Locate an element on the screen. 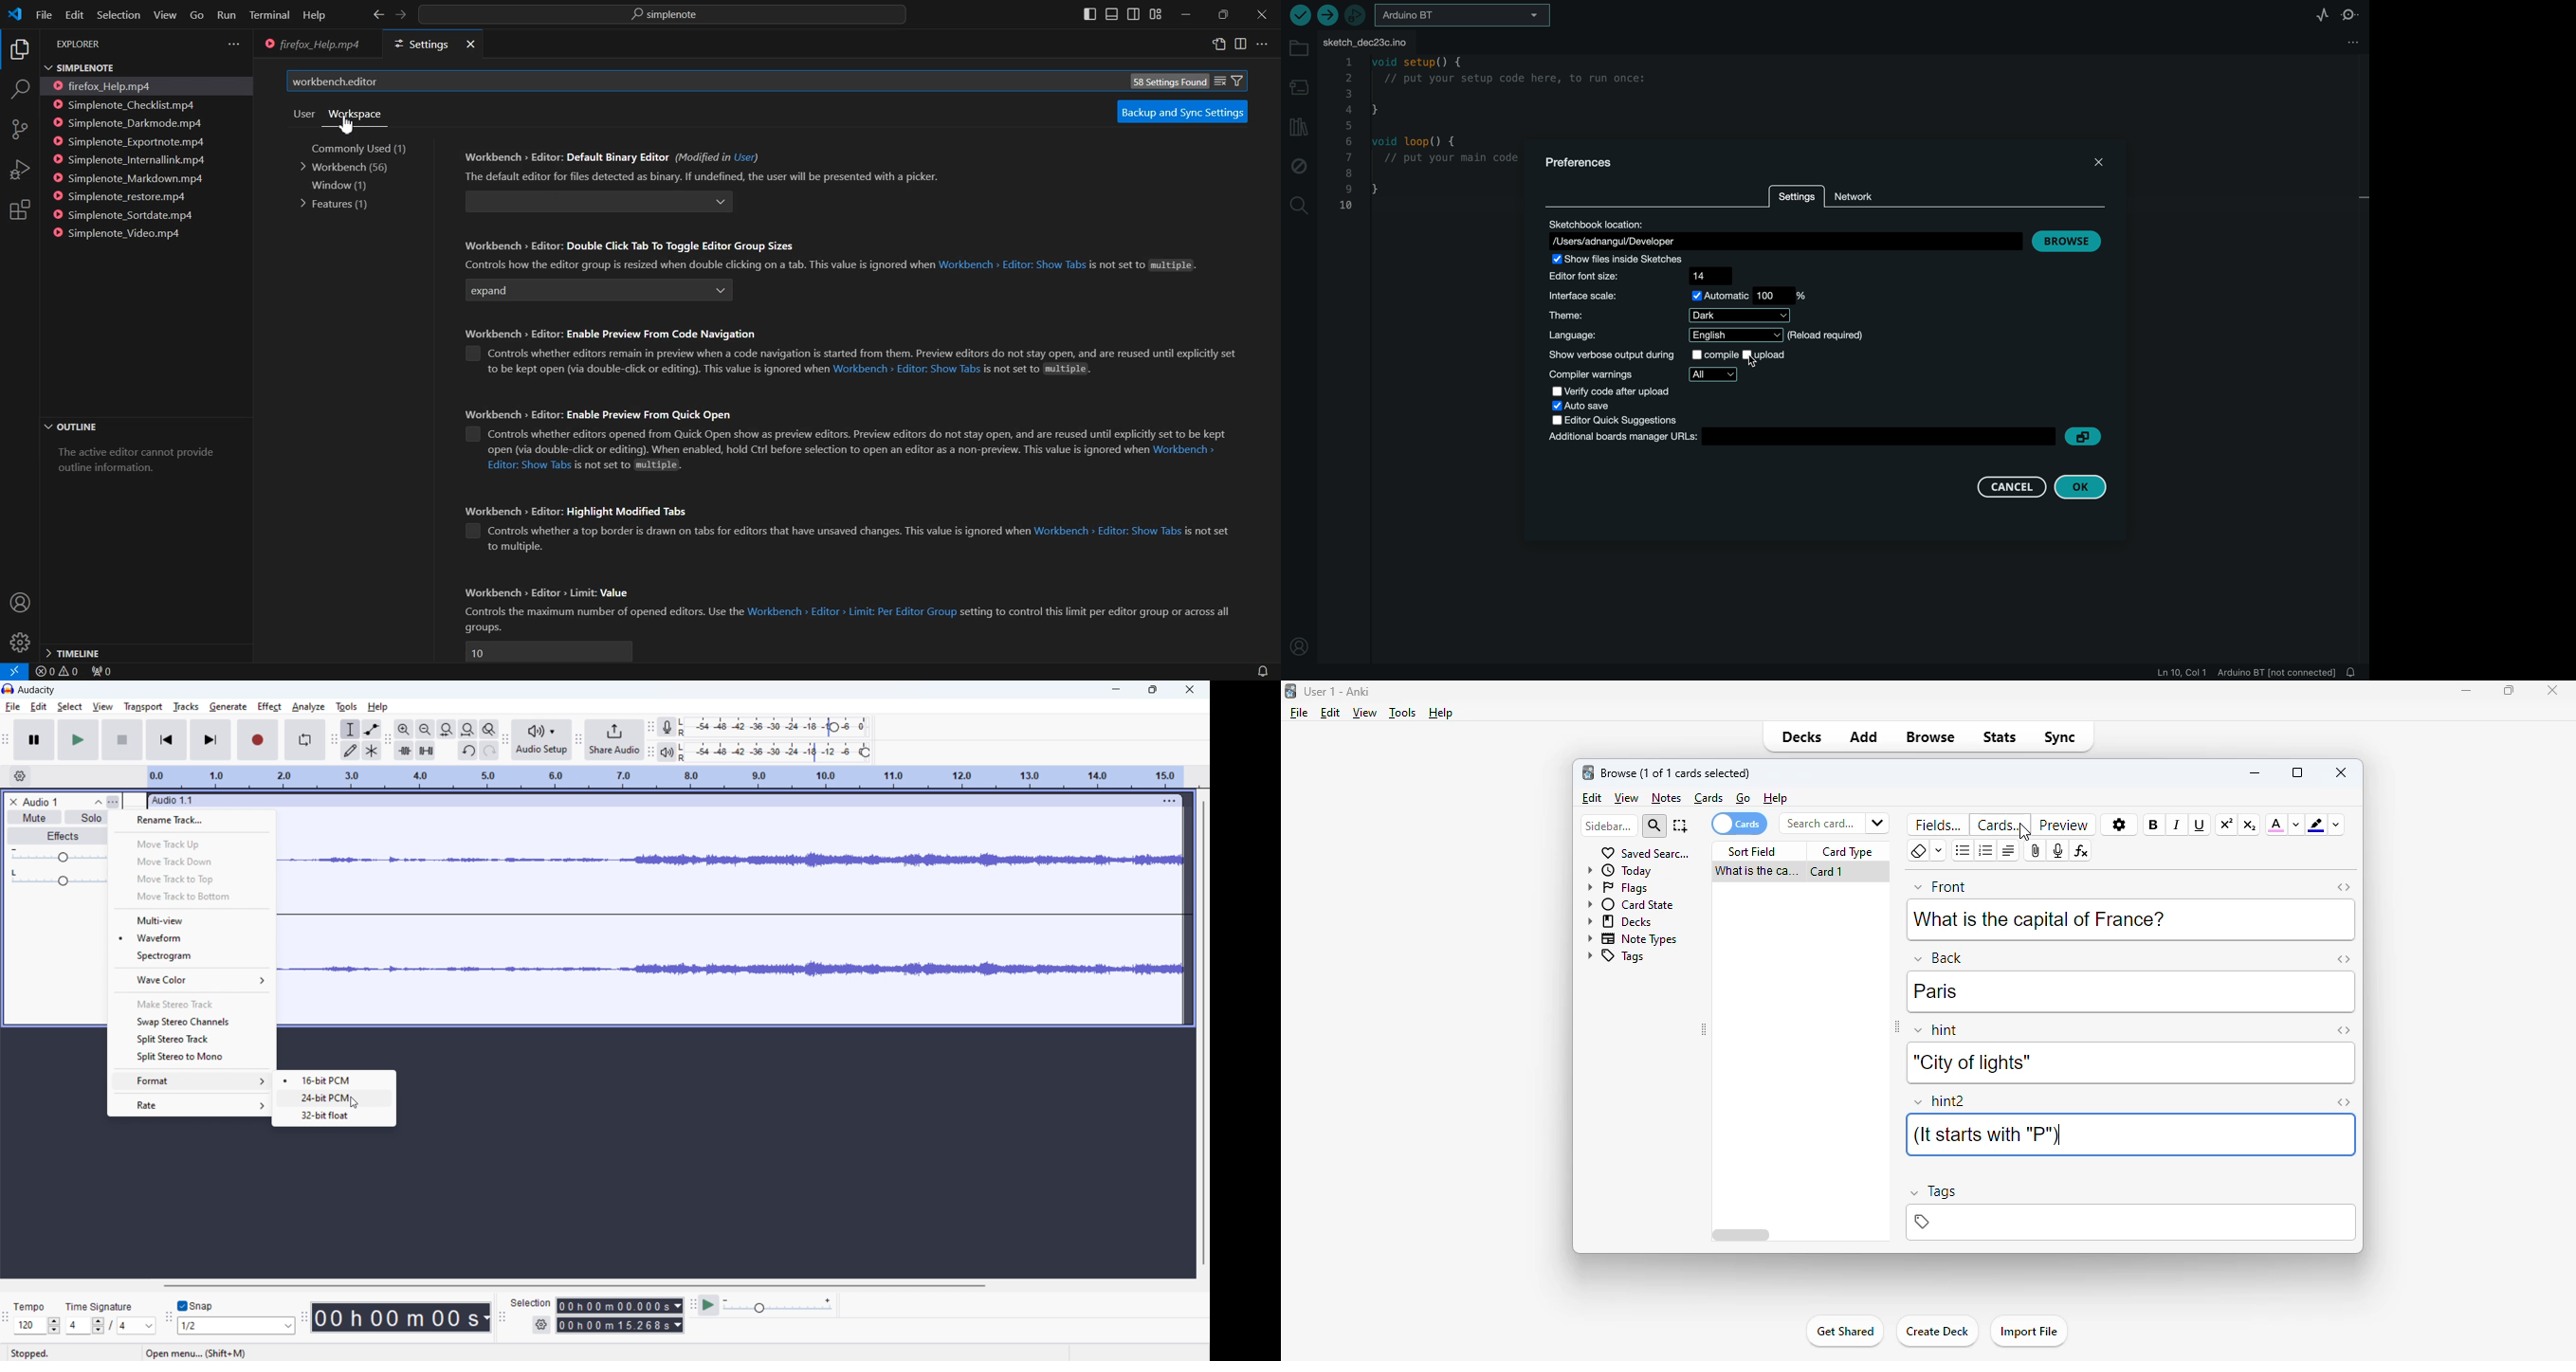 This screenshot has width=2576, height=1372. hint is located at coordinates (1937, 1031).